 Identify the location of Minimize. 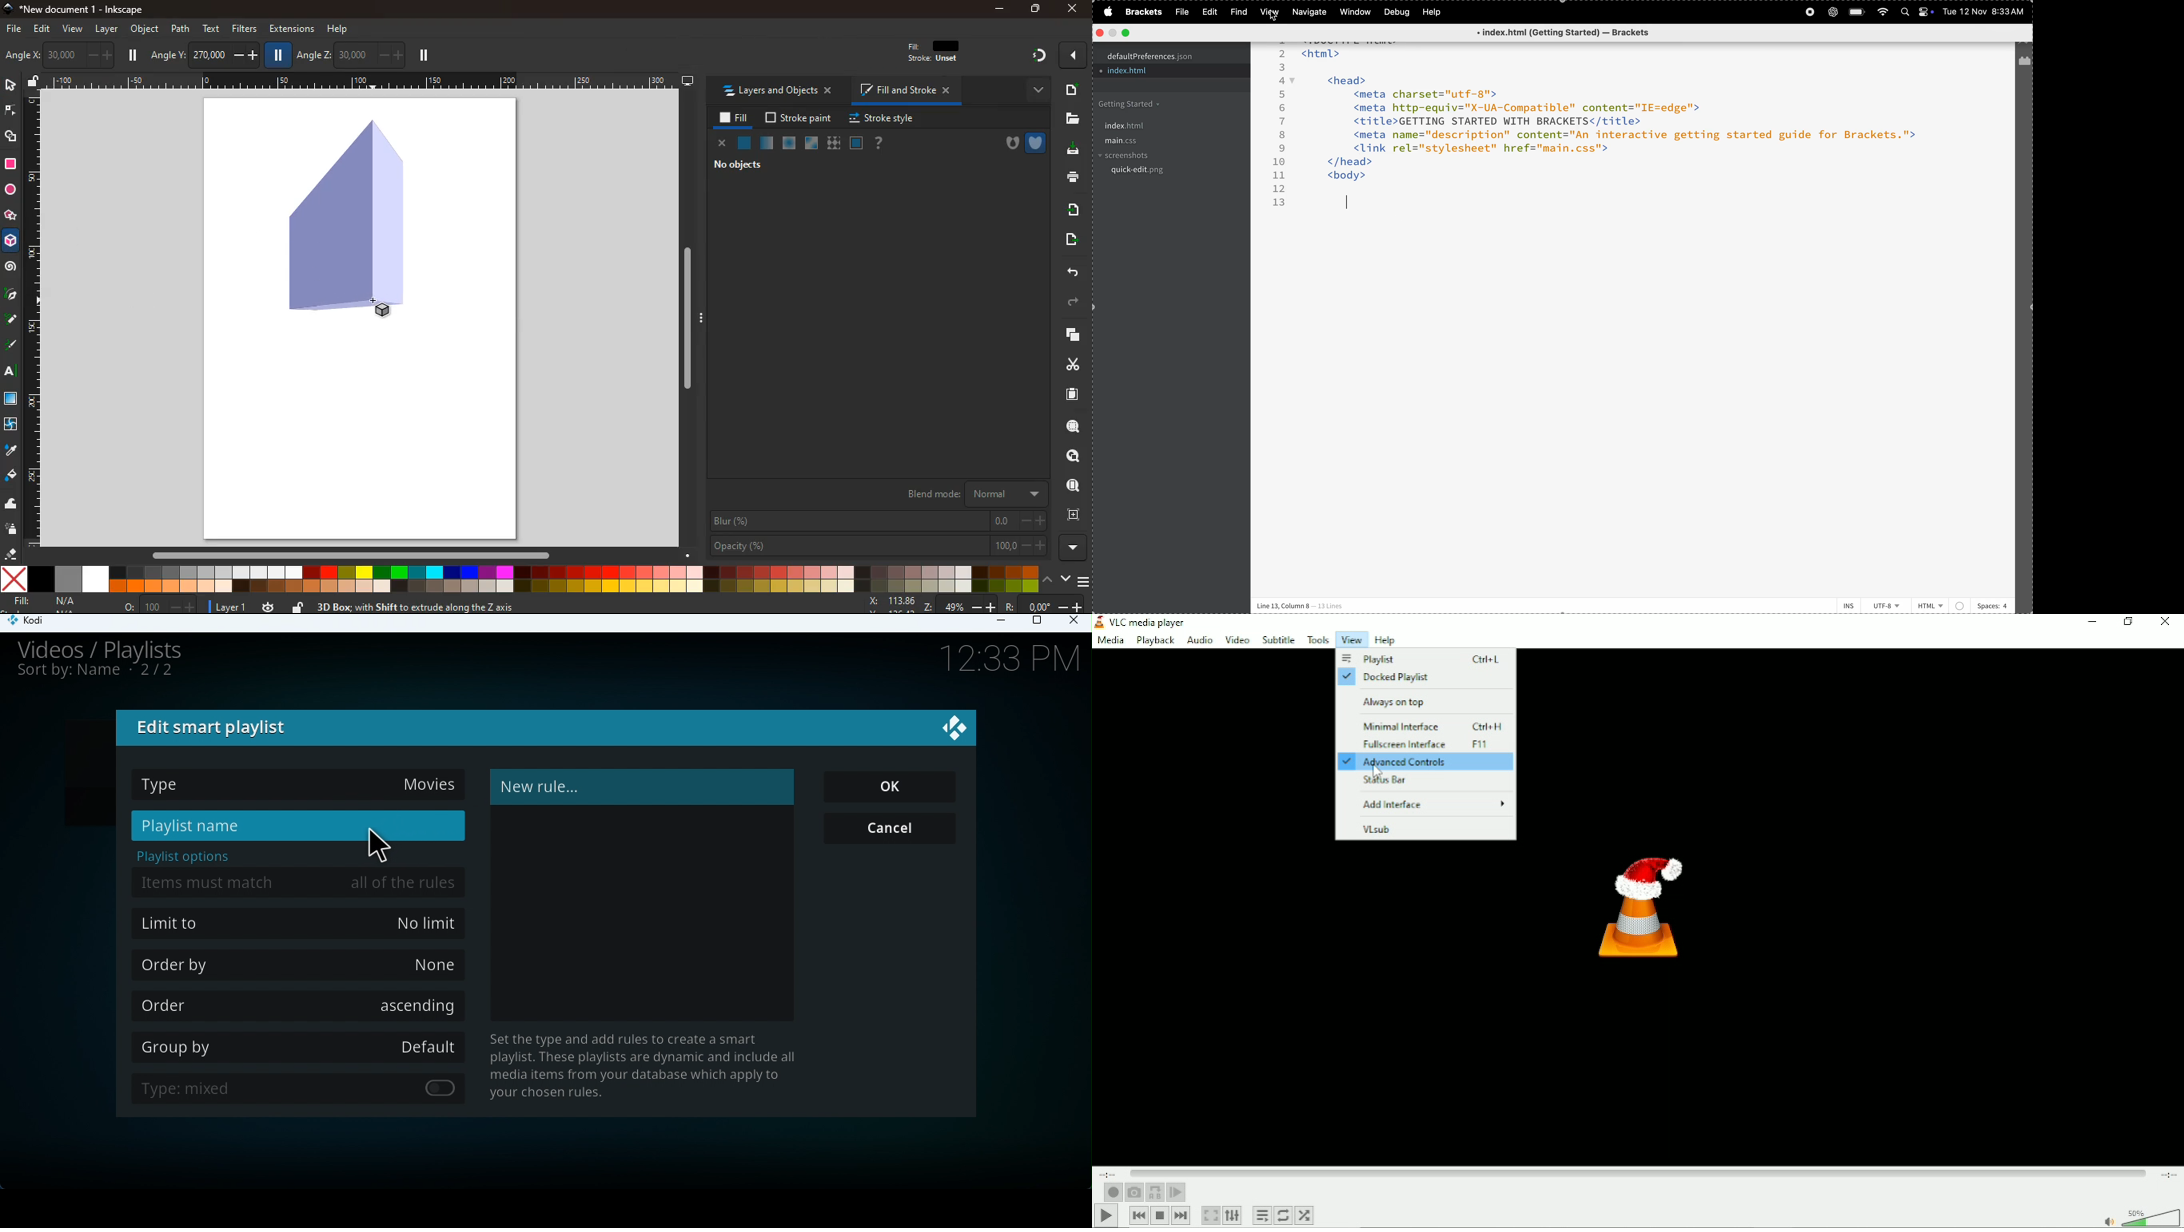
(1005, 623).